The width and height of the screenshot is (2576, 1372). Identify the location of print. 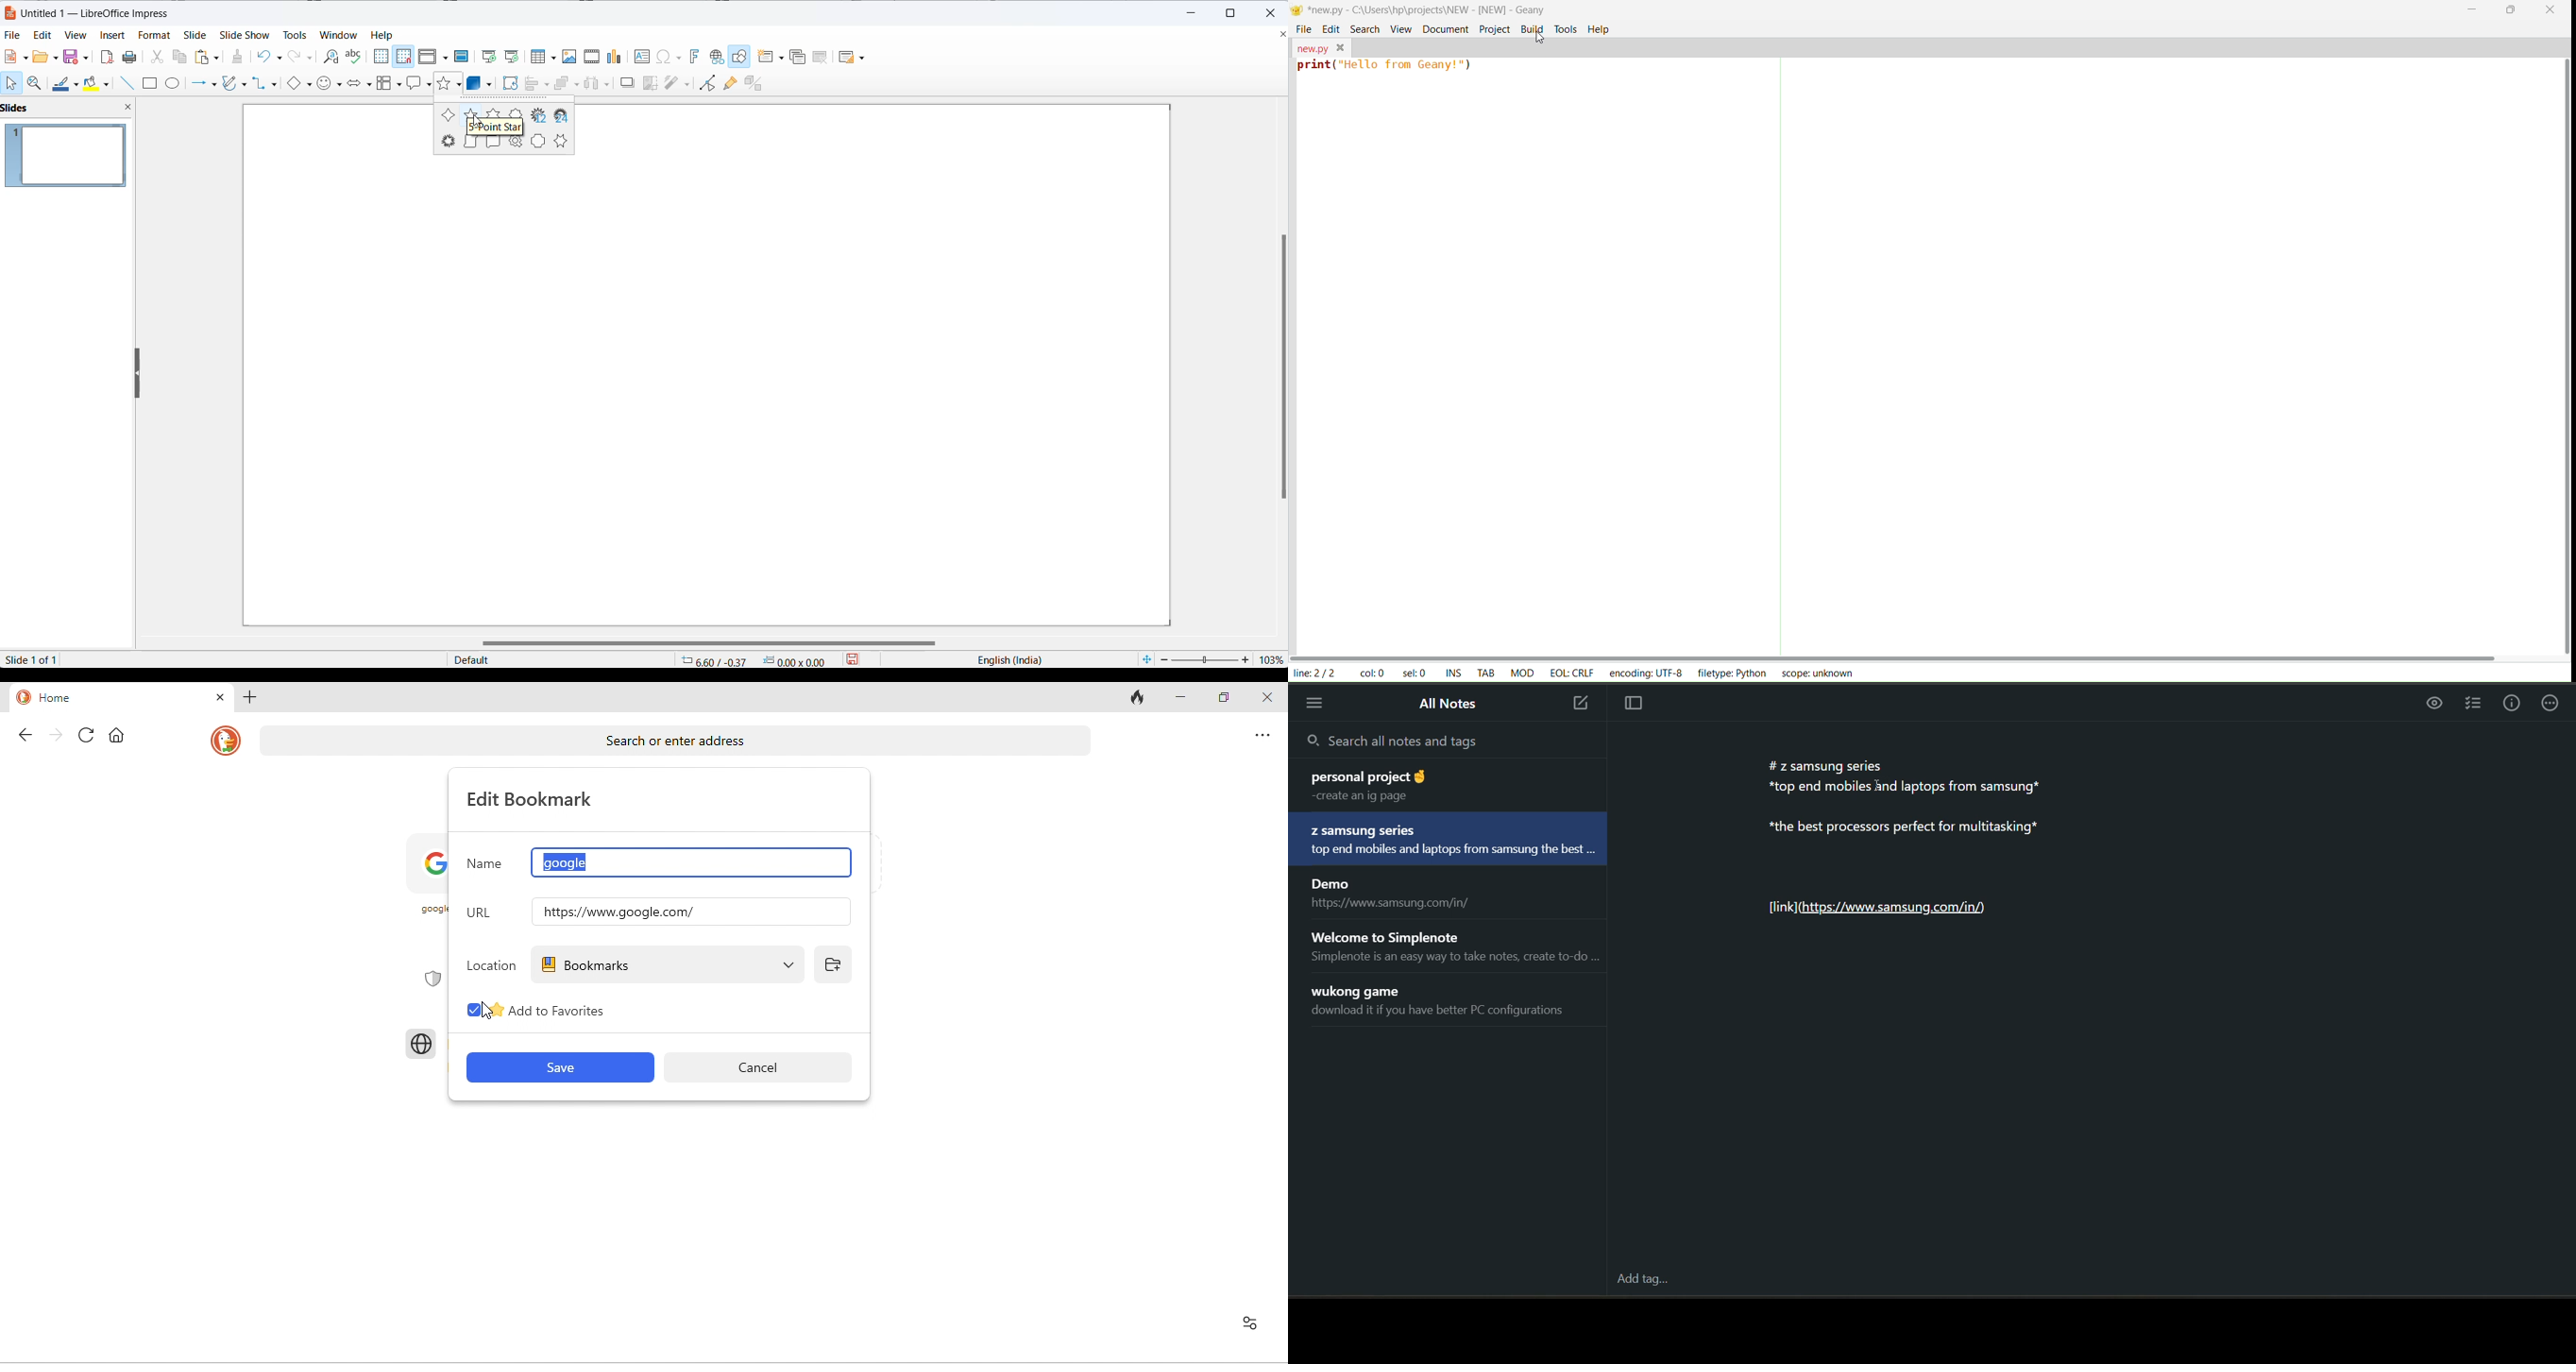
(132, 56).